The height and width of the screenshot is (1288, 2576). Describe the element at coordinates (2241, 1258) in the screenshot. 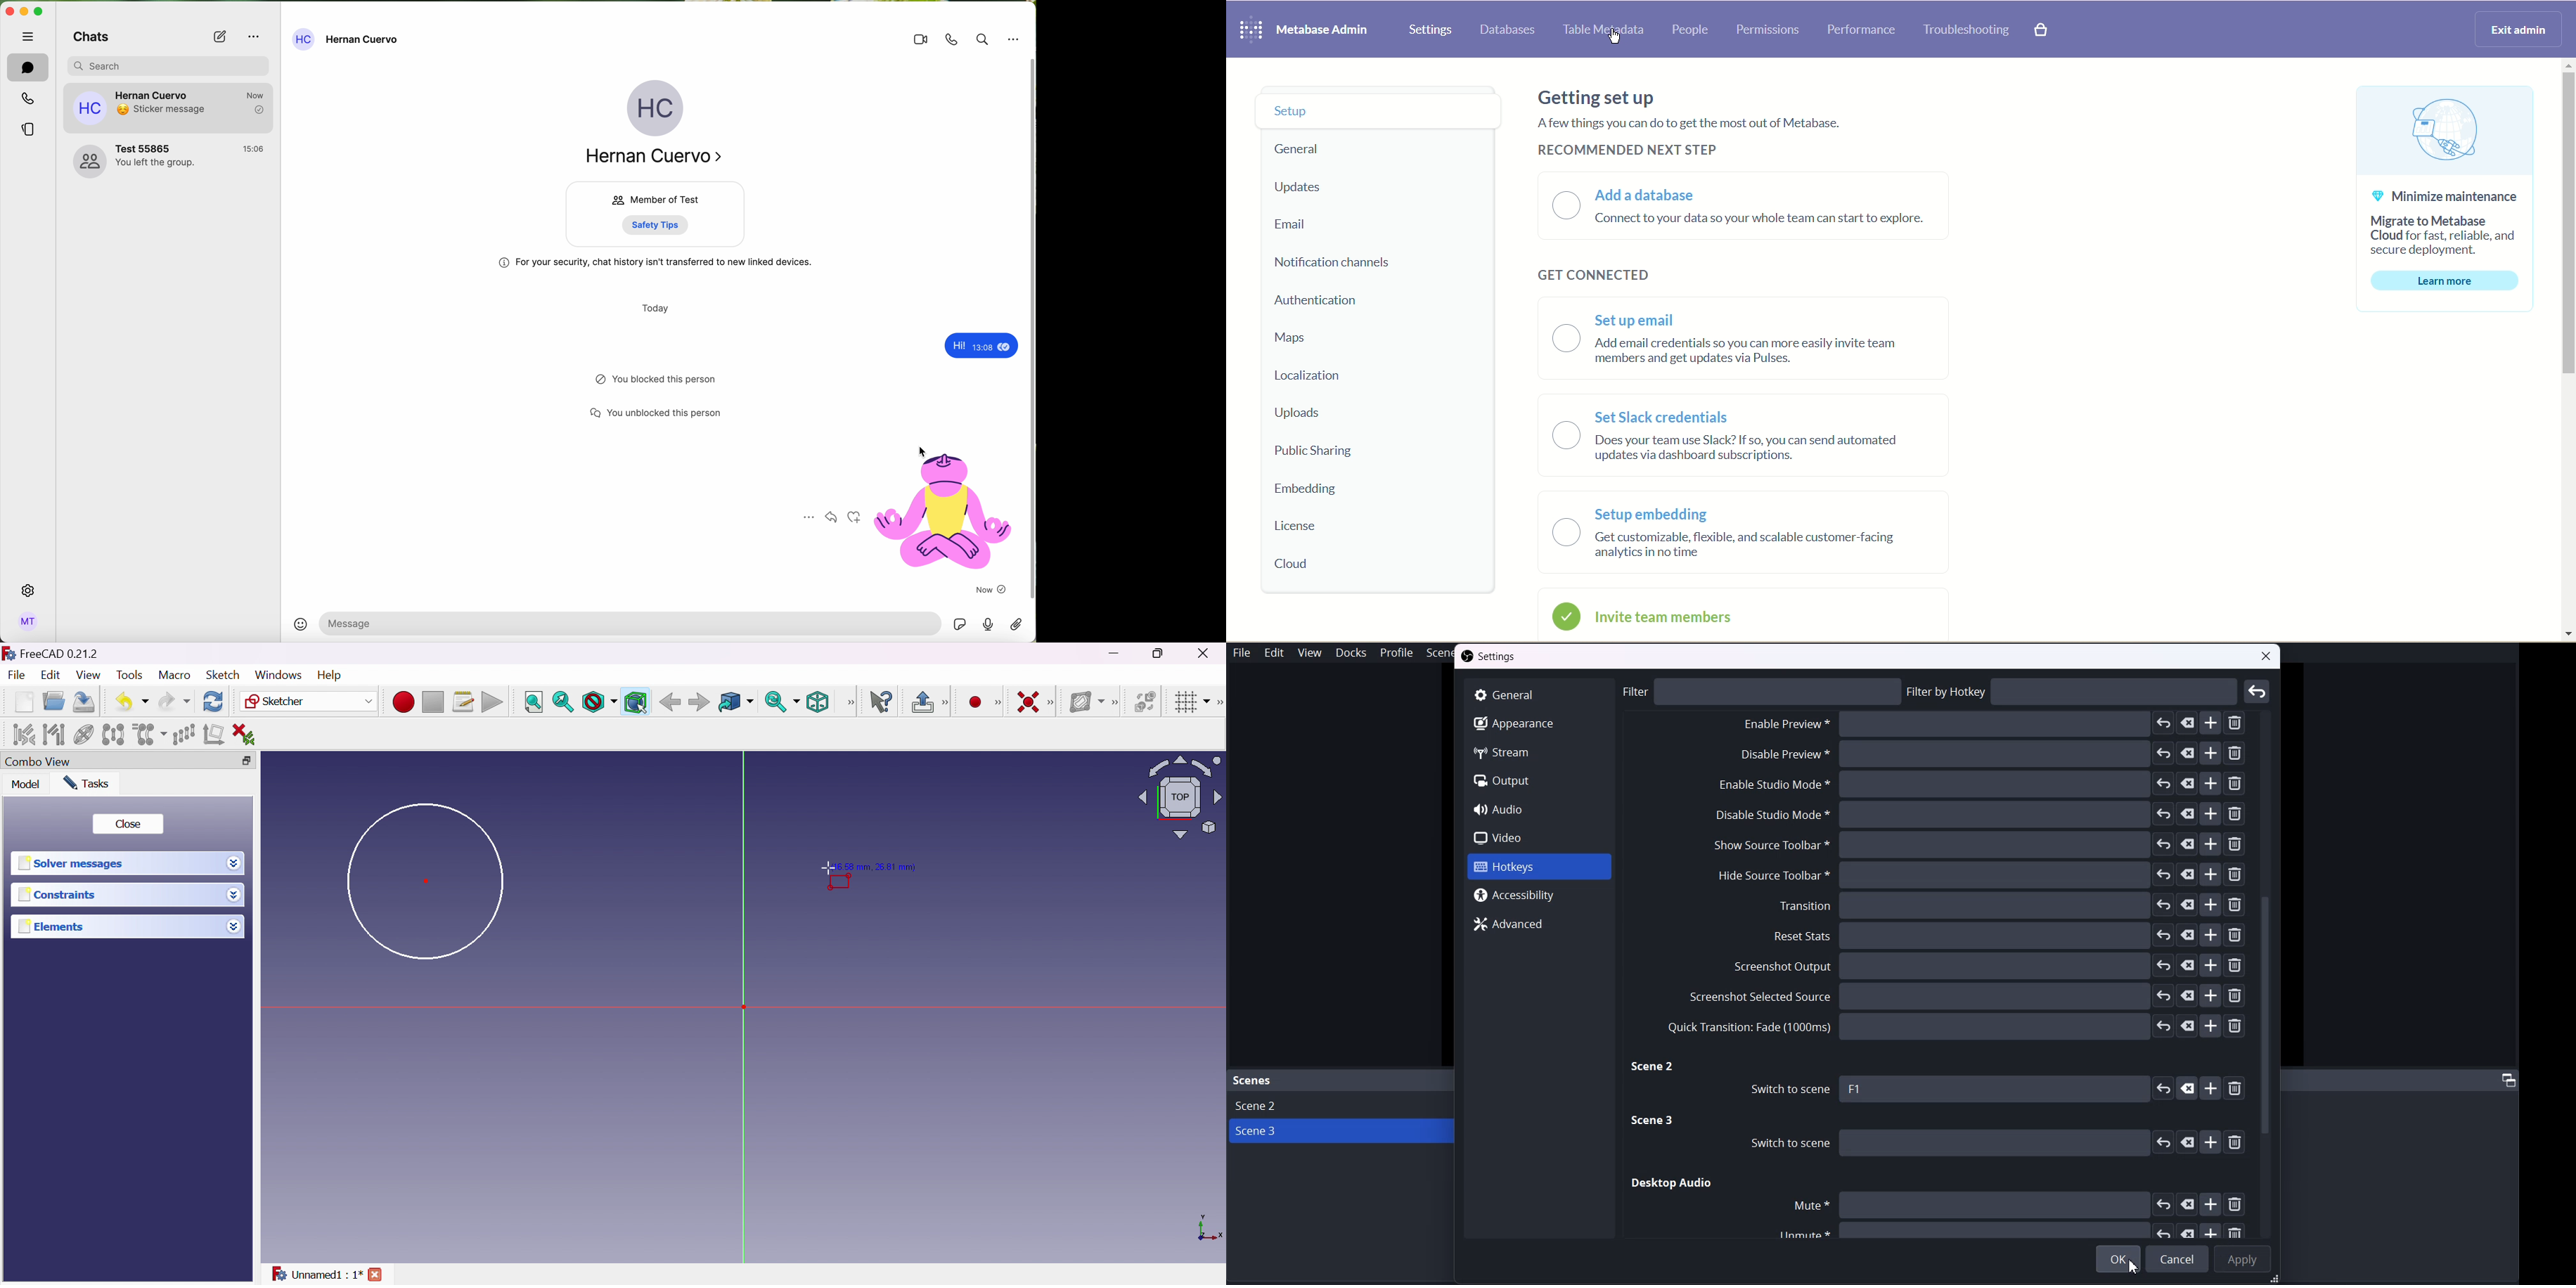

I see `Apply` at that location.